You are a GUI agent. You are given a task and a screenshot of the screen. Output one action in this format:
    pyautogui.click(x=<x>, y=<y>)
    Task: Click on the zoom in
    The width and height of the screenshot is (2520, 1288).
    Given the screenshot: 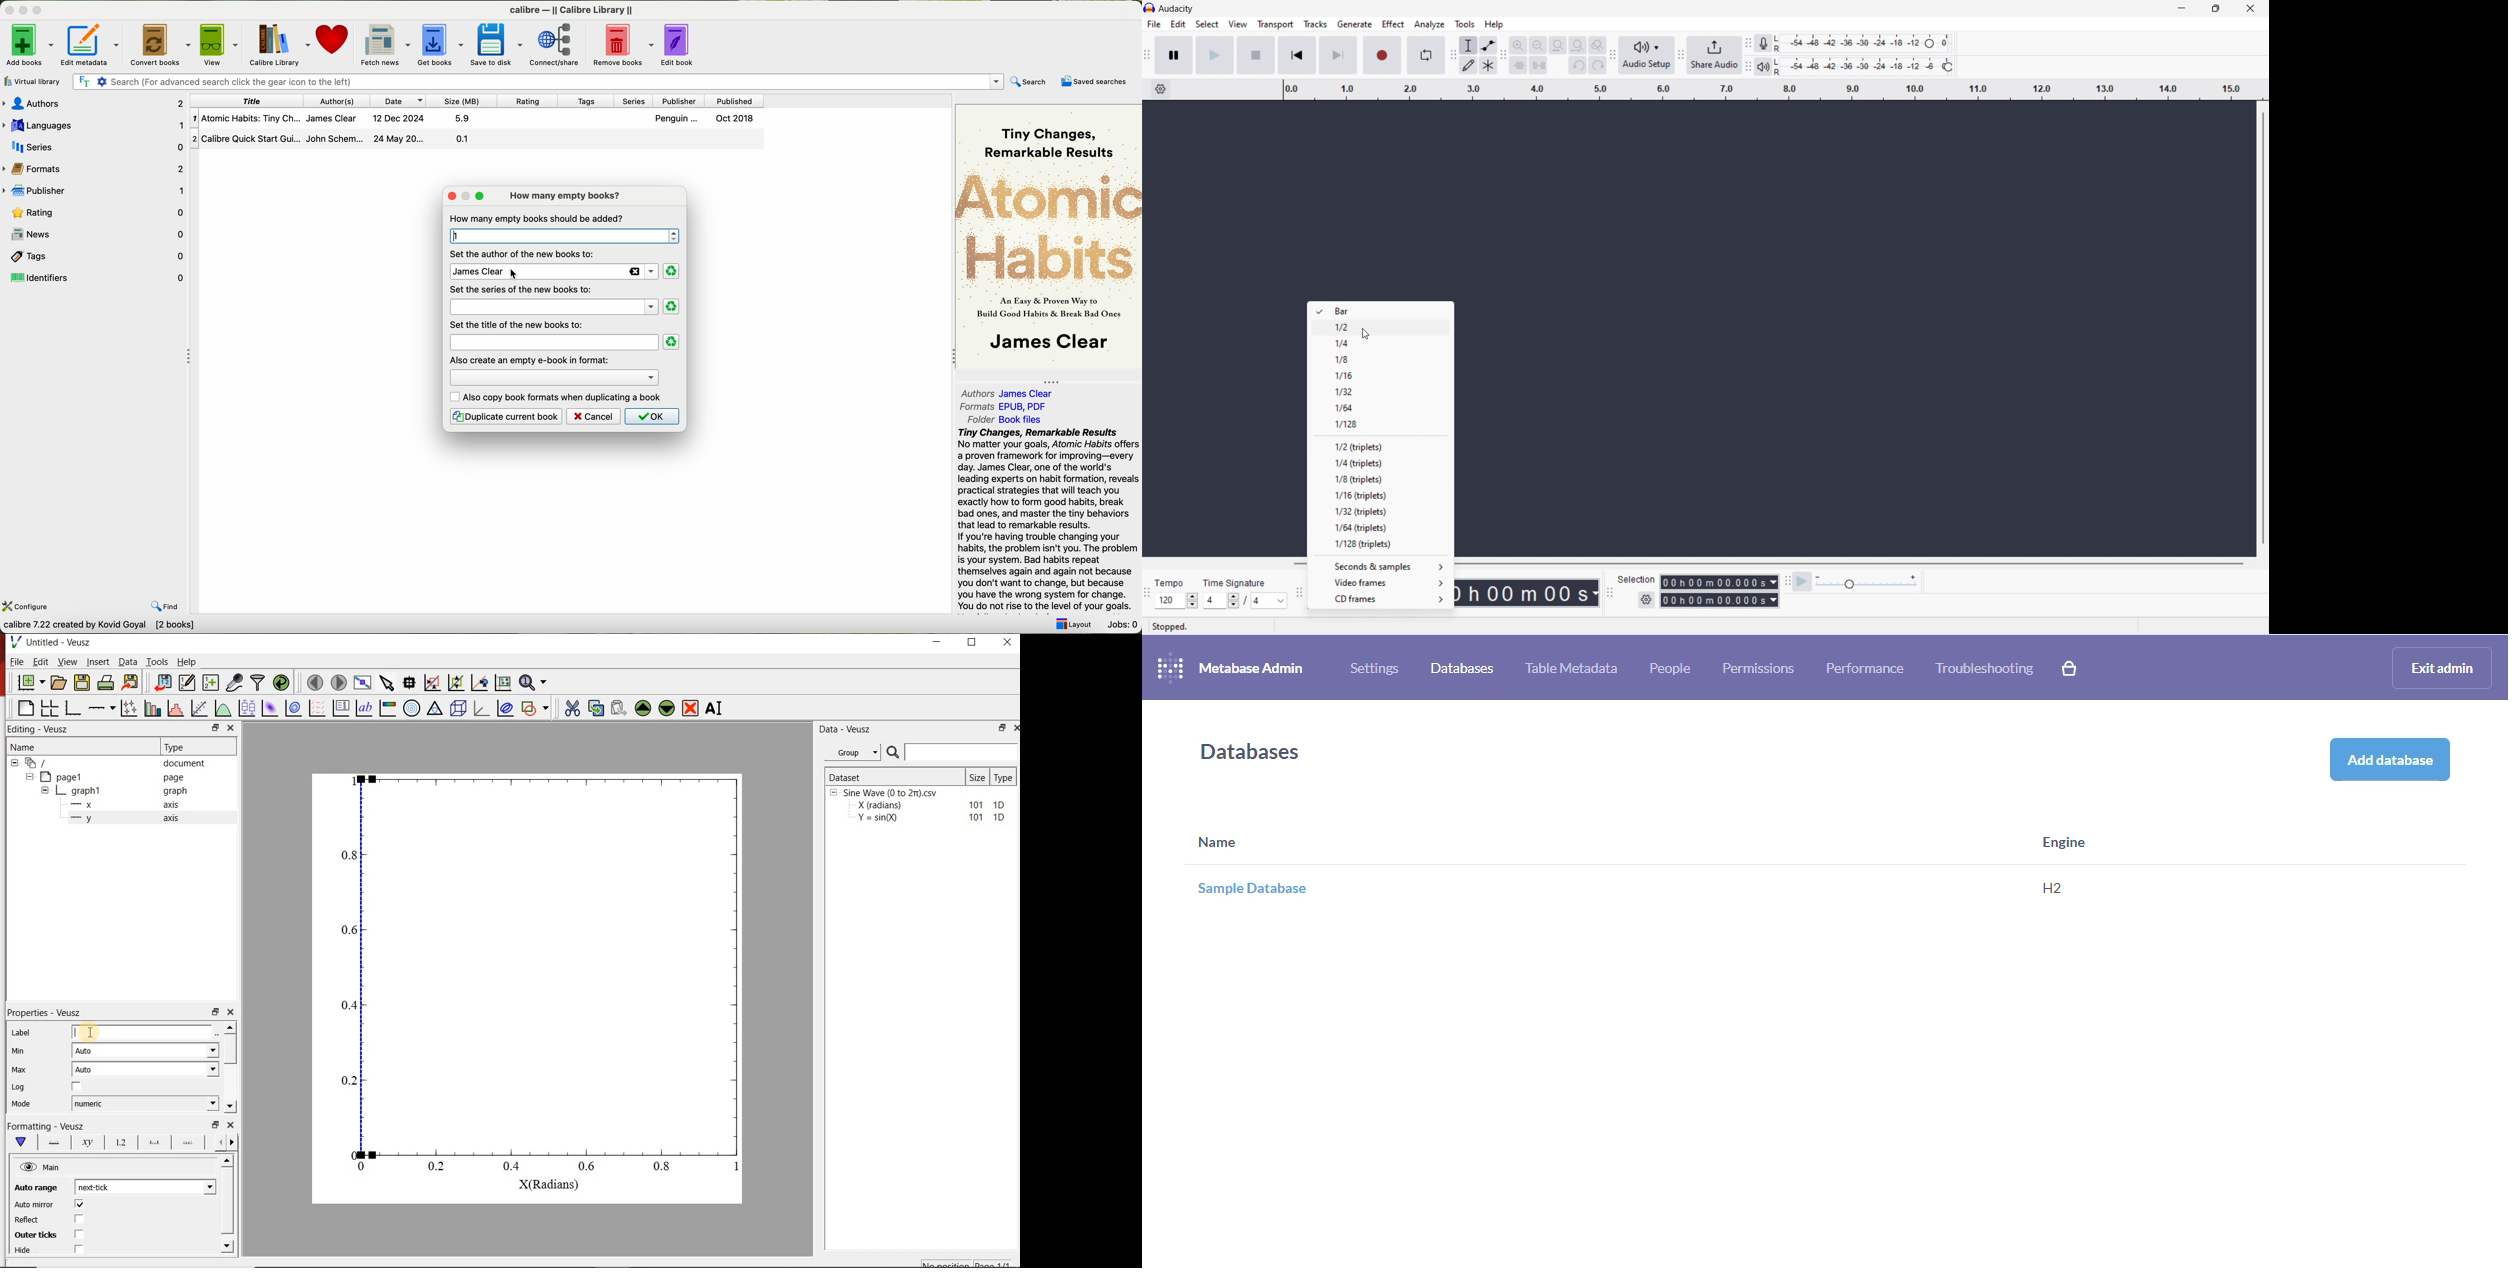 What is the action you would take?
    pyautogui.click(x=1519, y=45)
    